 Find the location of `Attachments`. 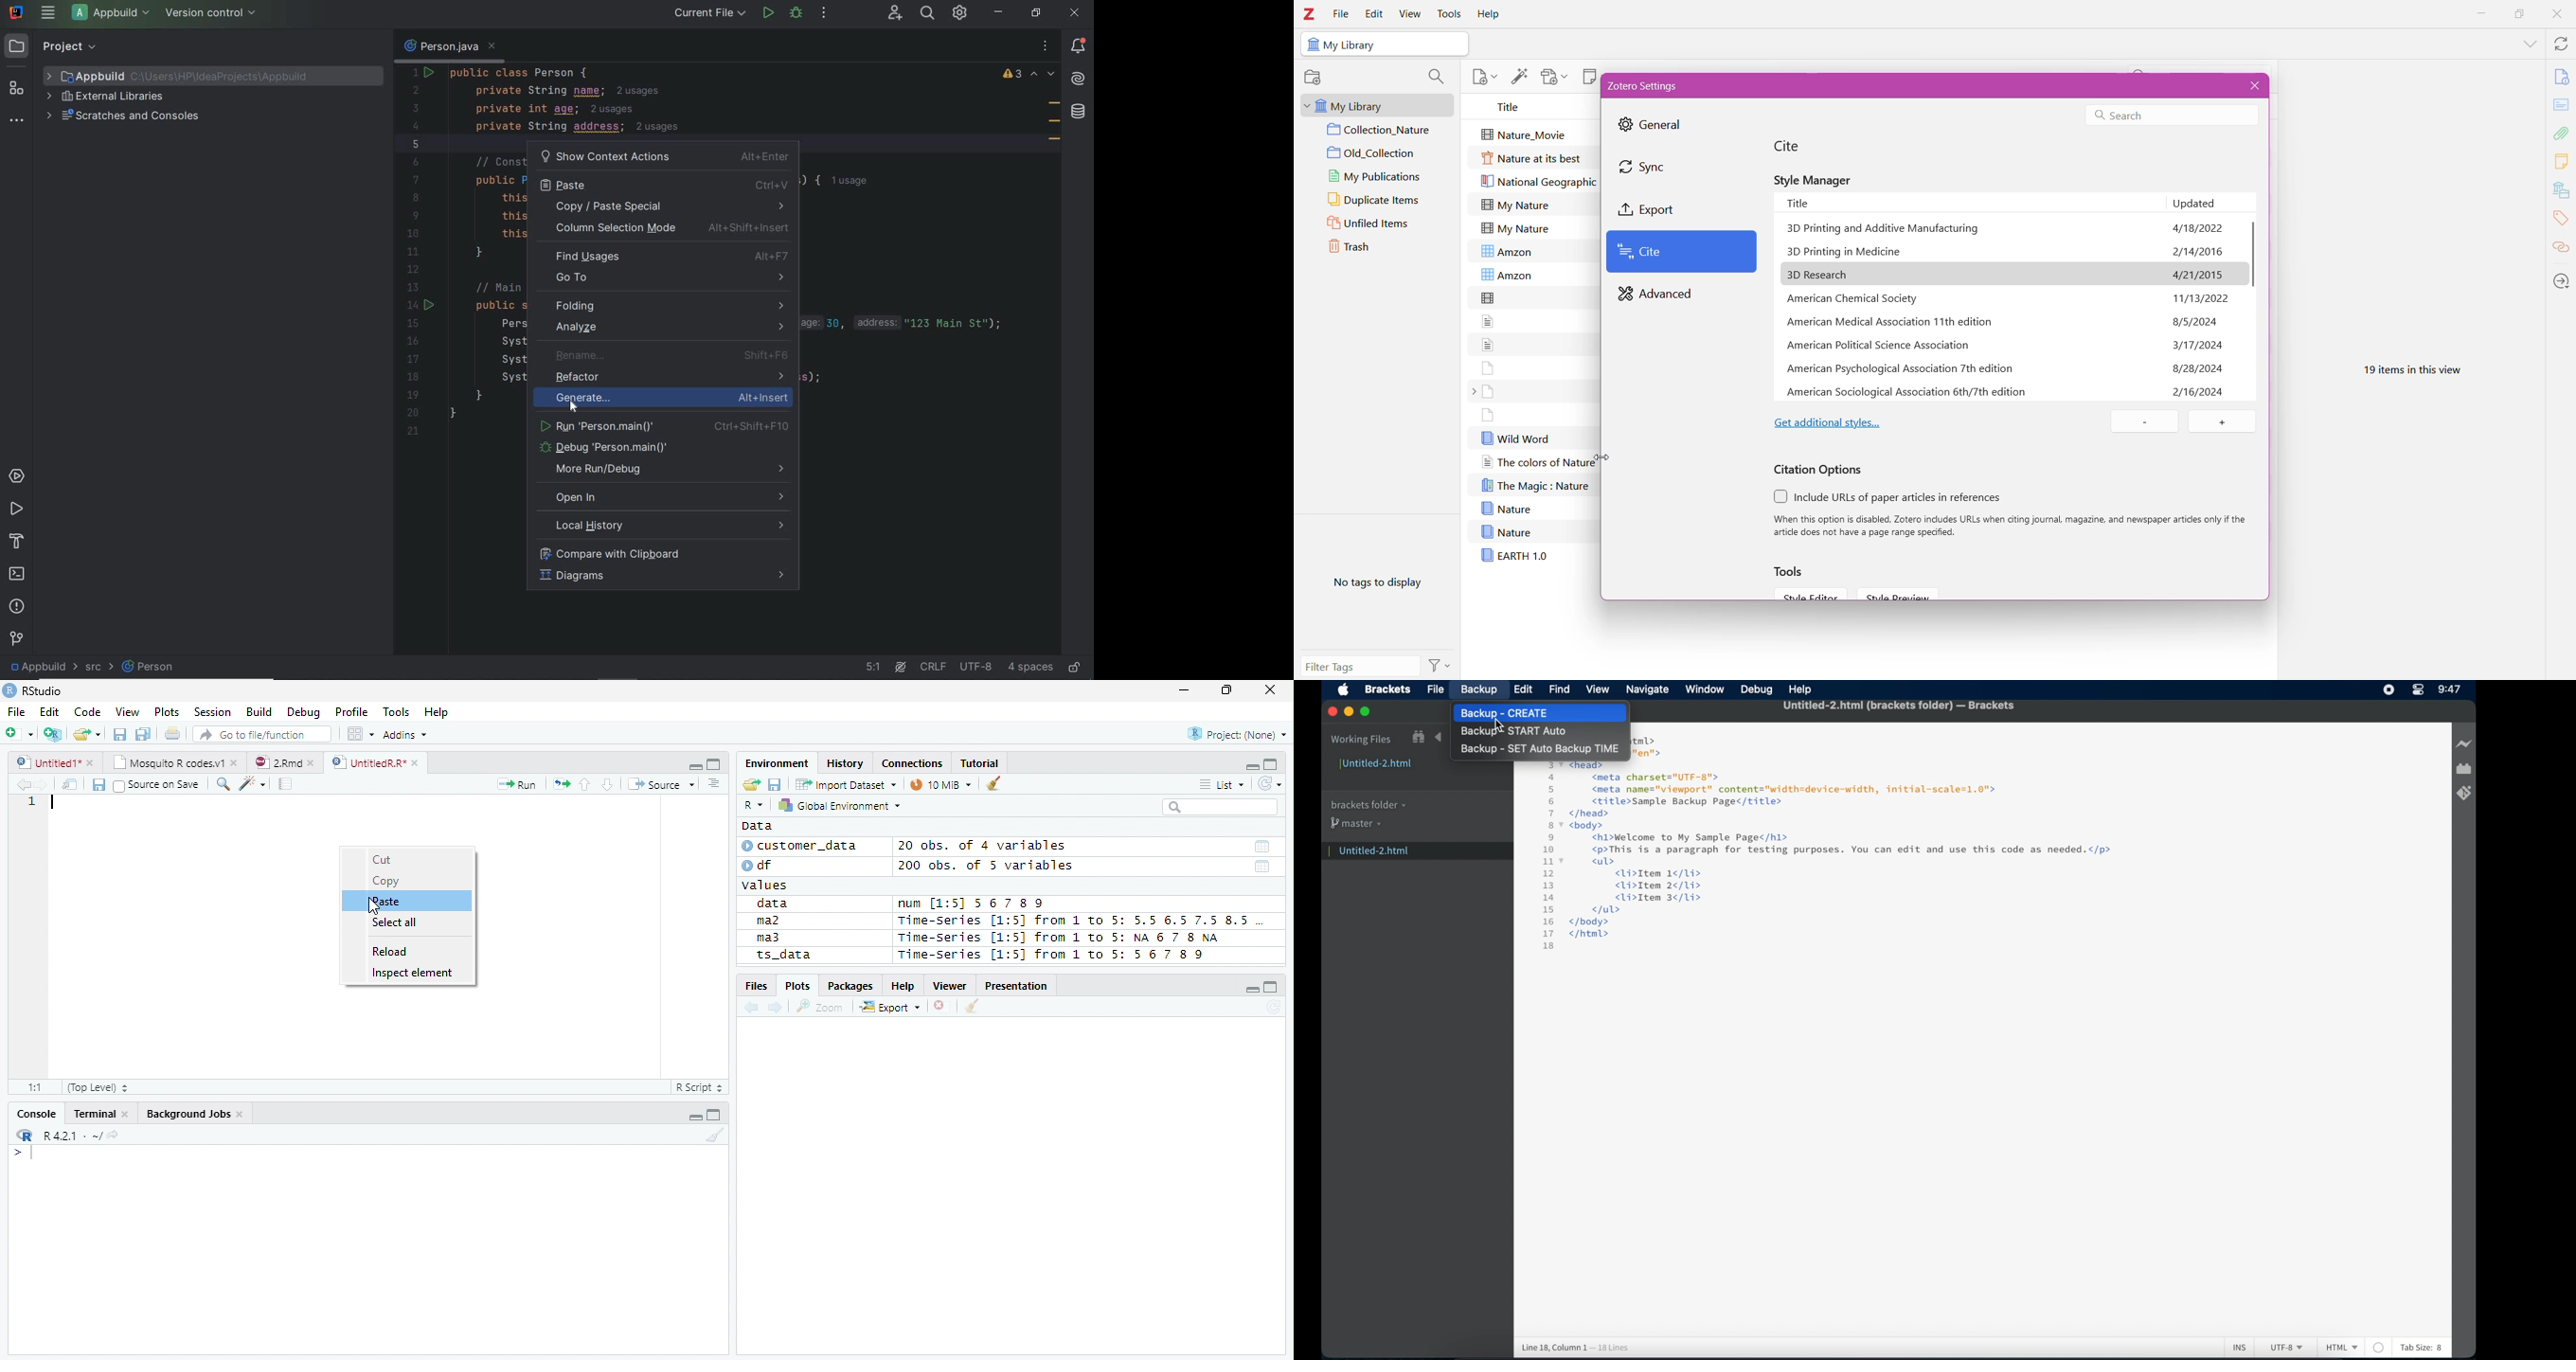

Attachments is located at coordinates (2563, 132).